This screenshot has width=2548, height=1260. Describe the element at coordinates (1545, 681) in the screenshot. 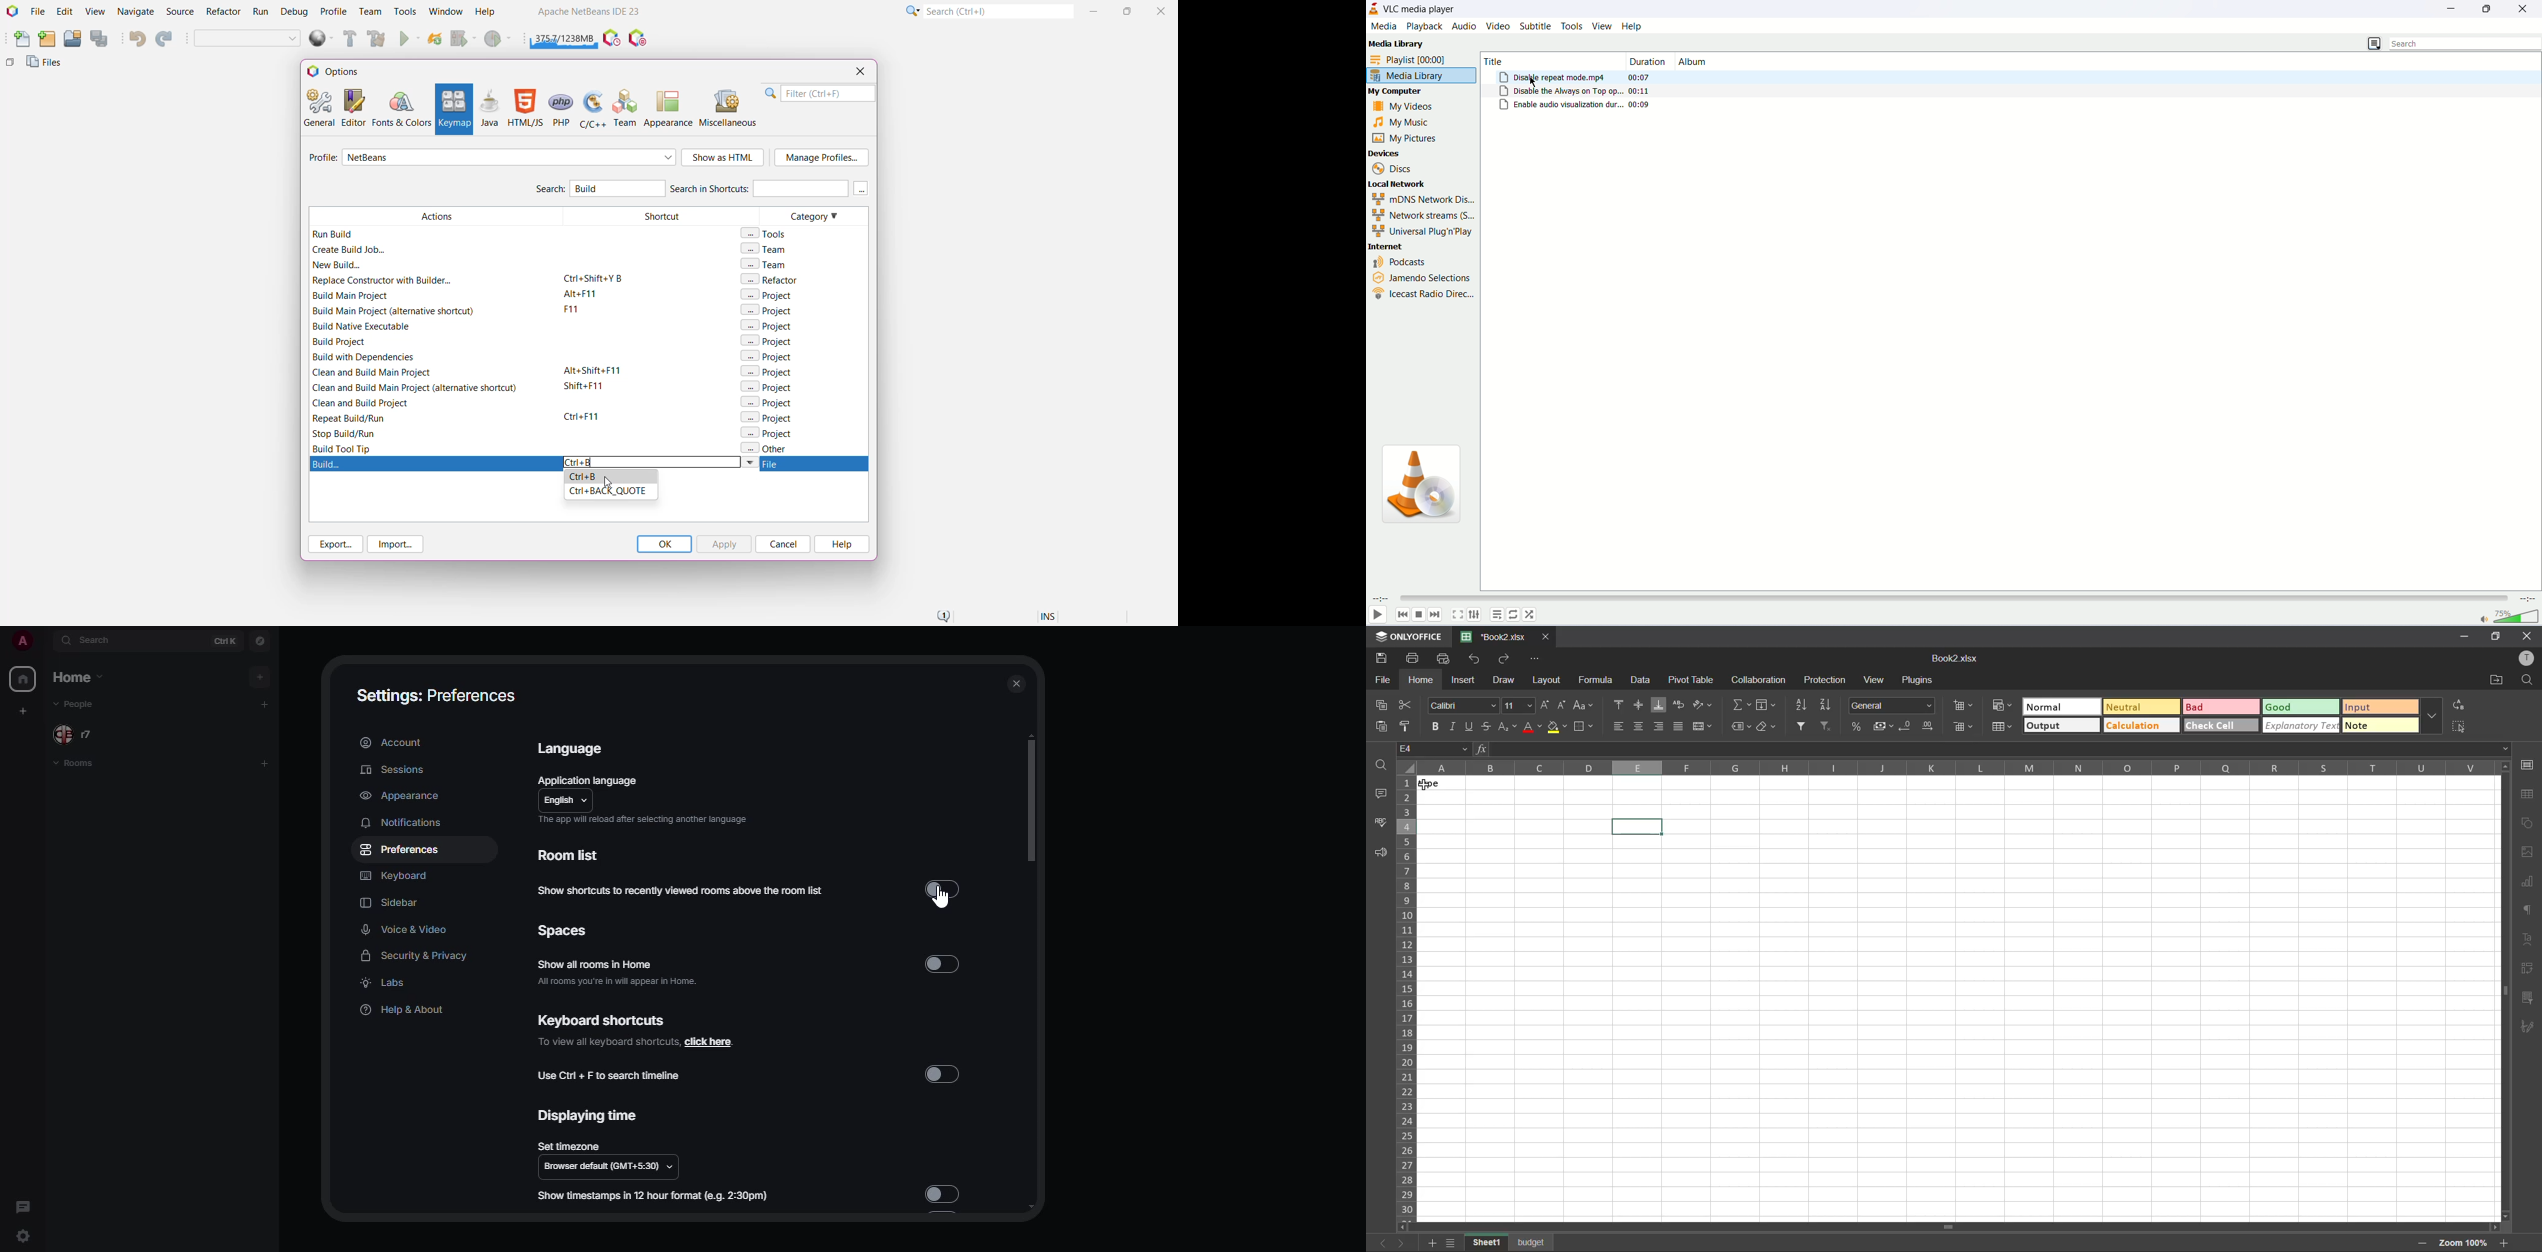

I see `layout` at that location.